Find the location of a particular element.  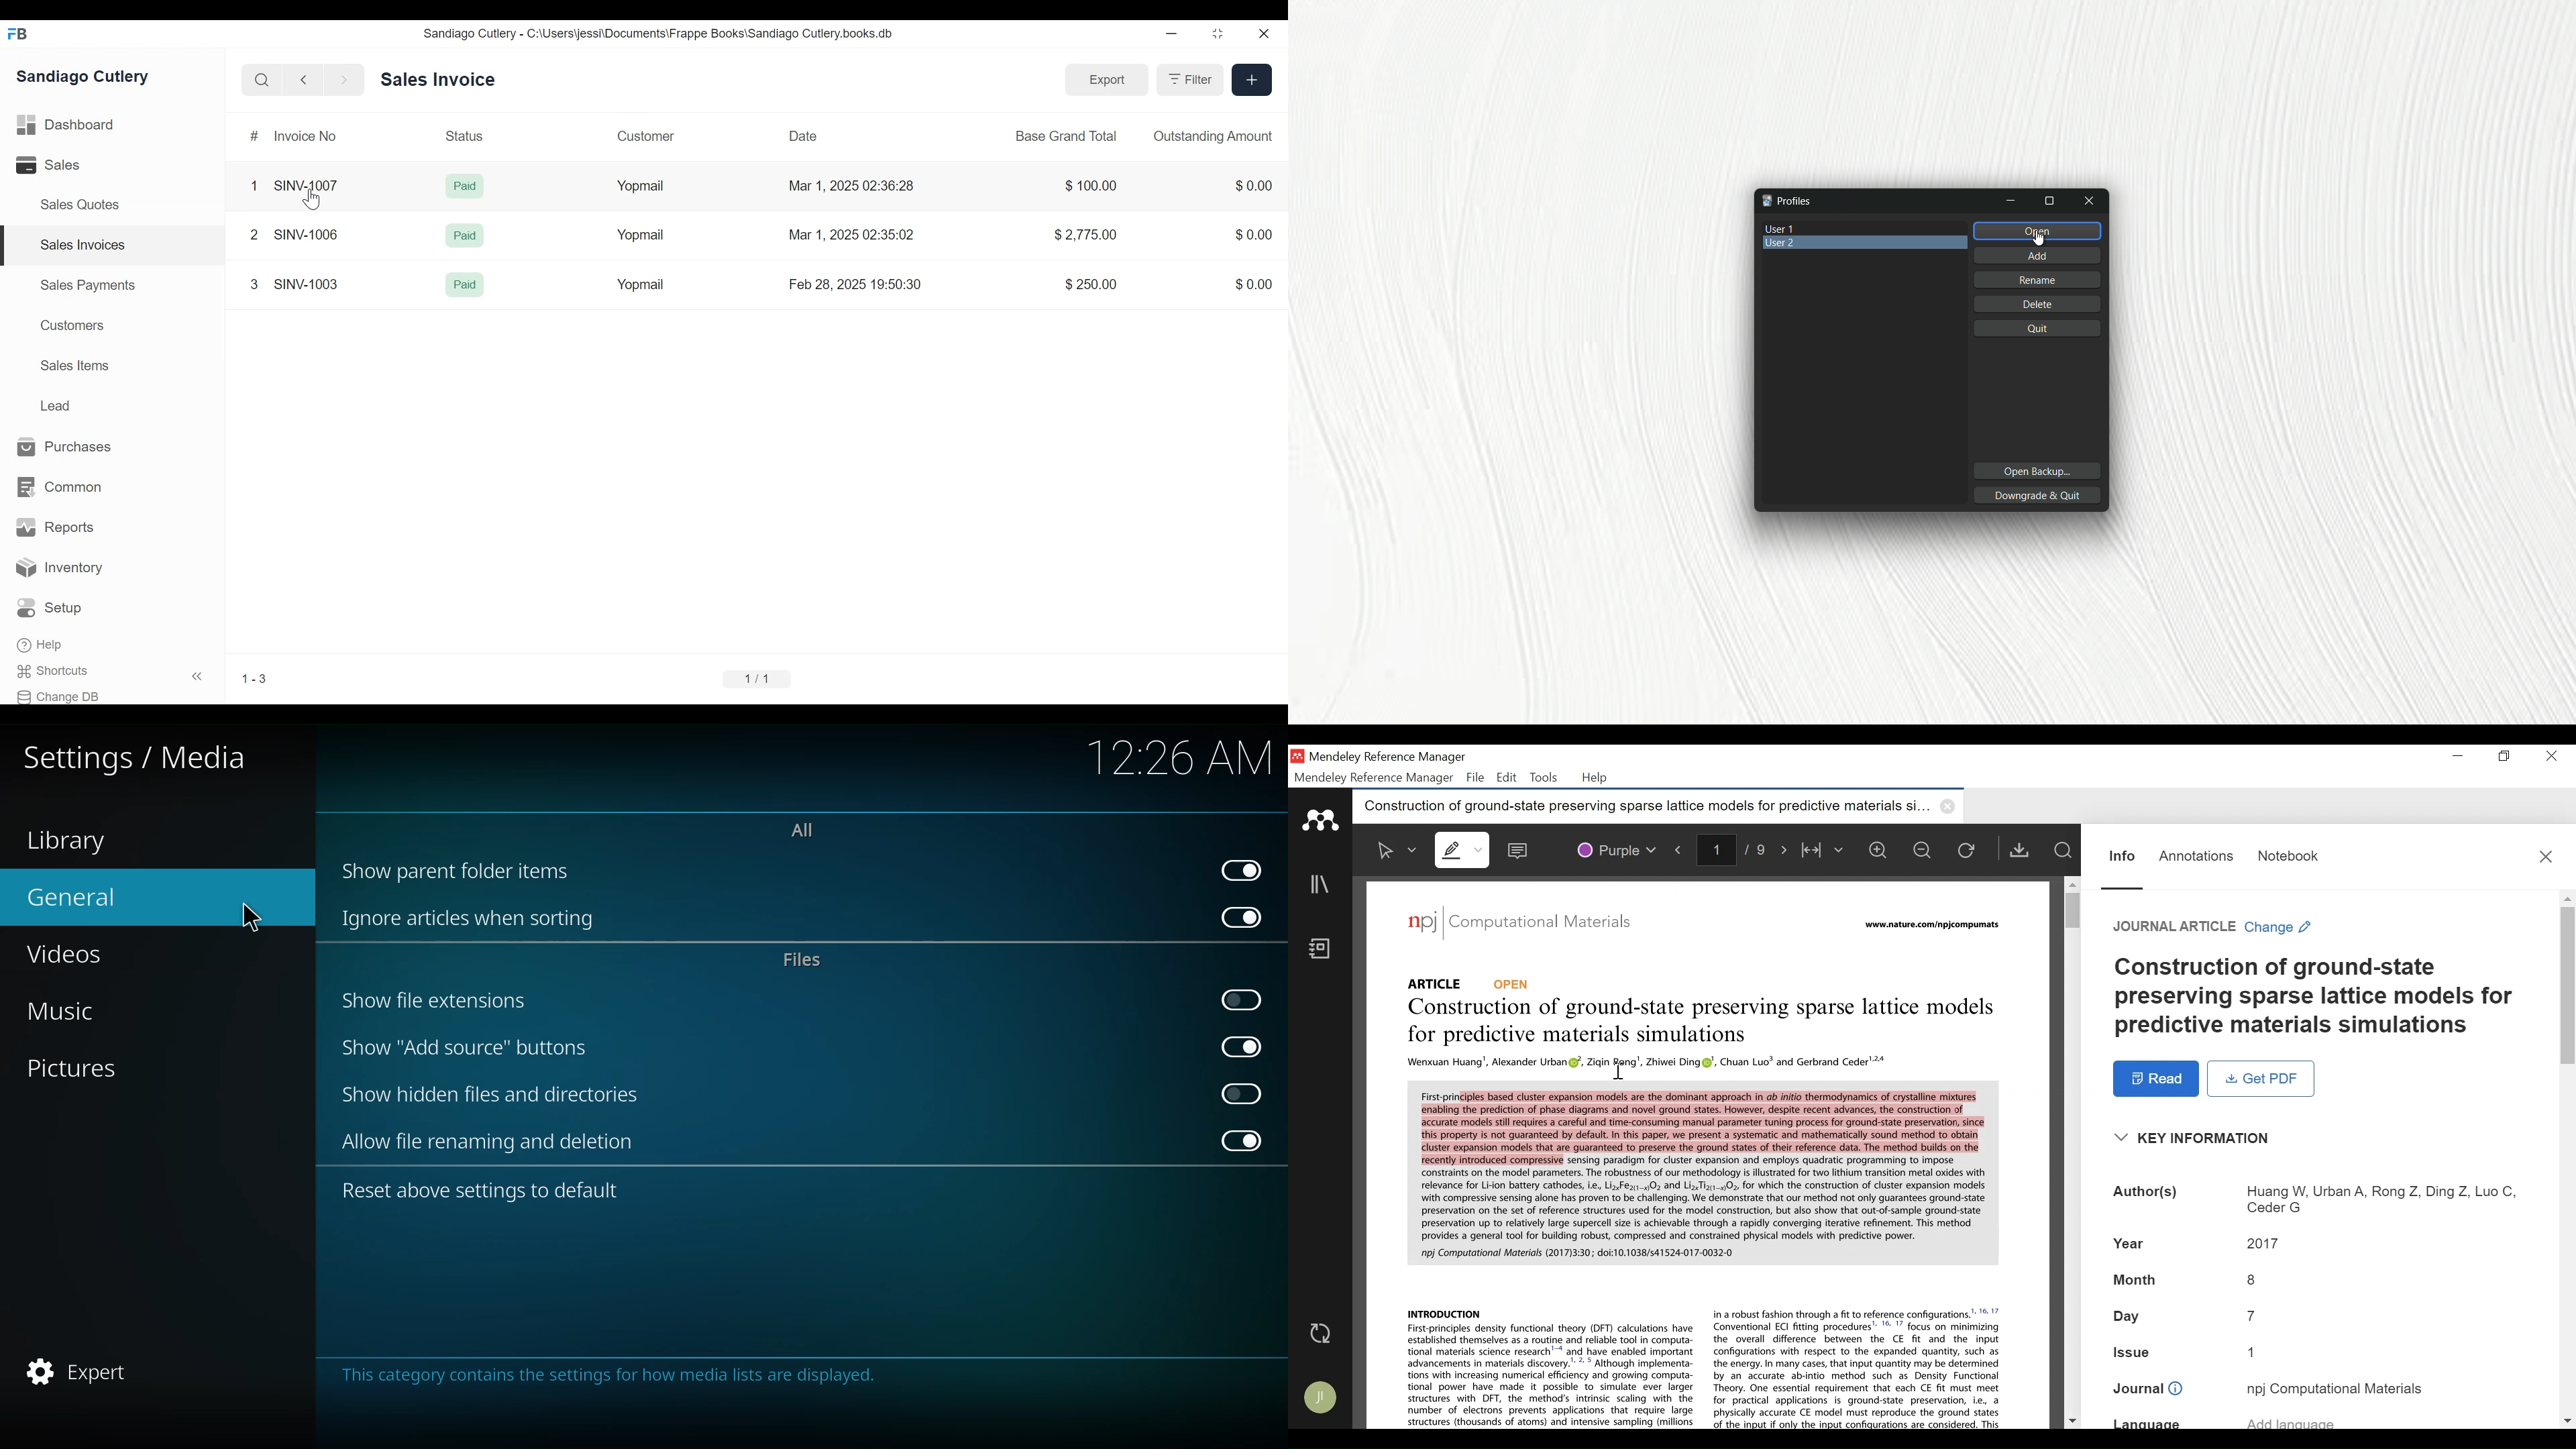

Quit is located at coordinates (2037, 329).